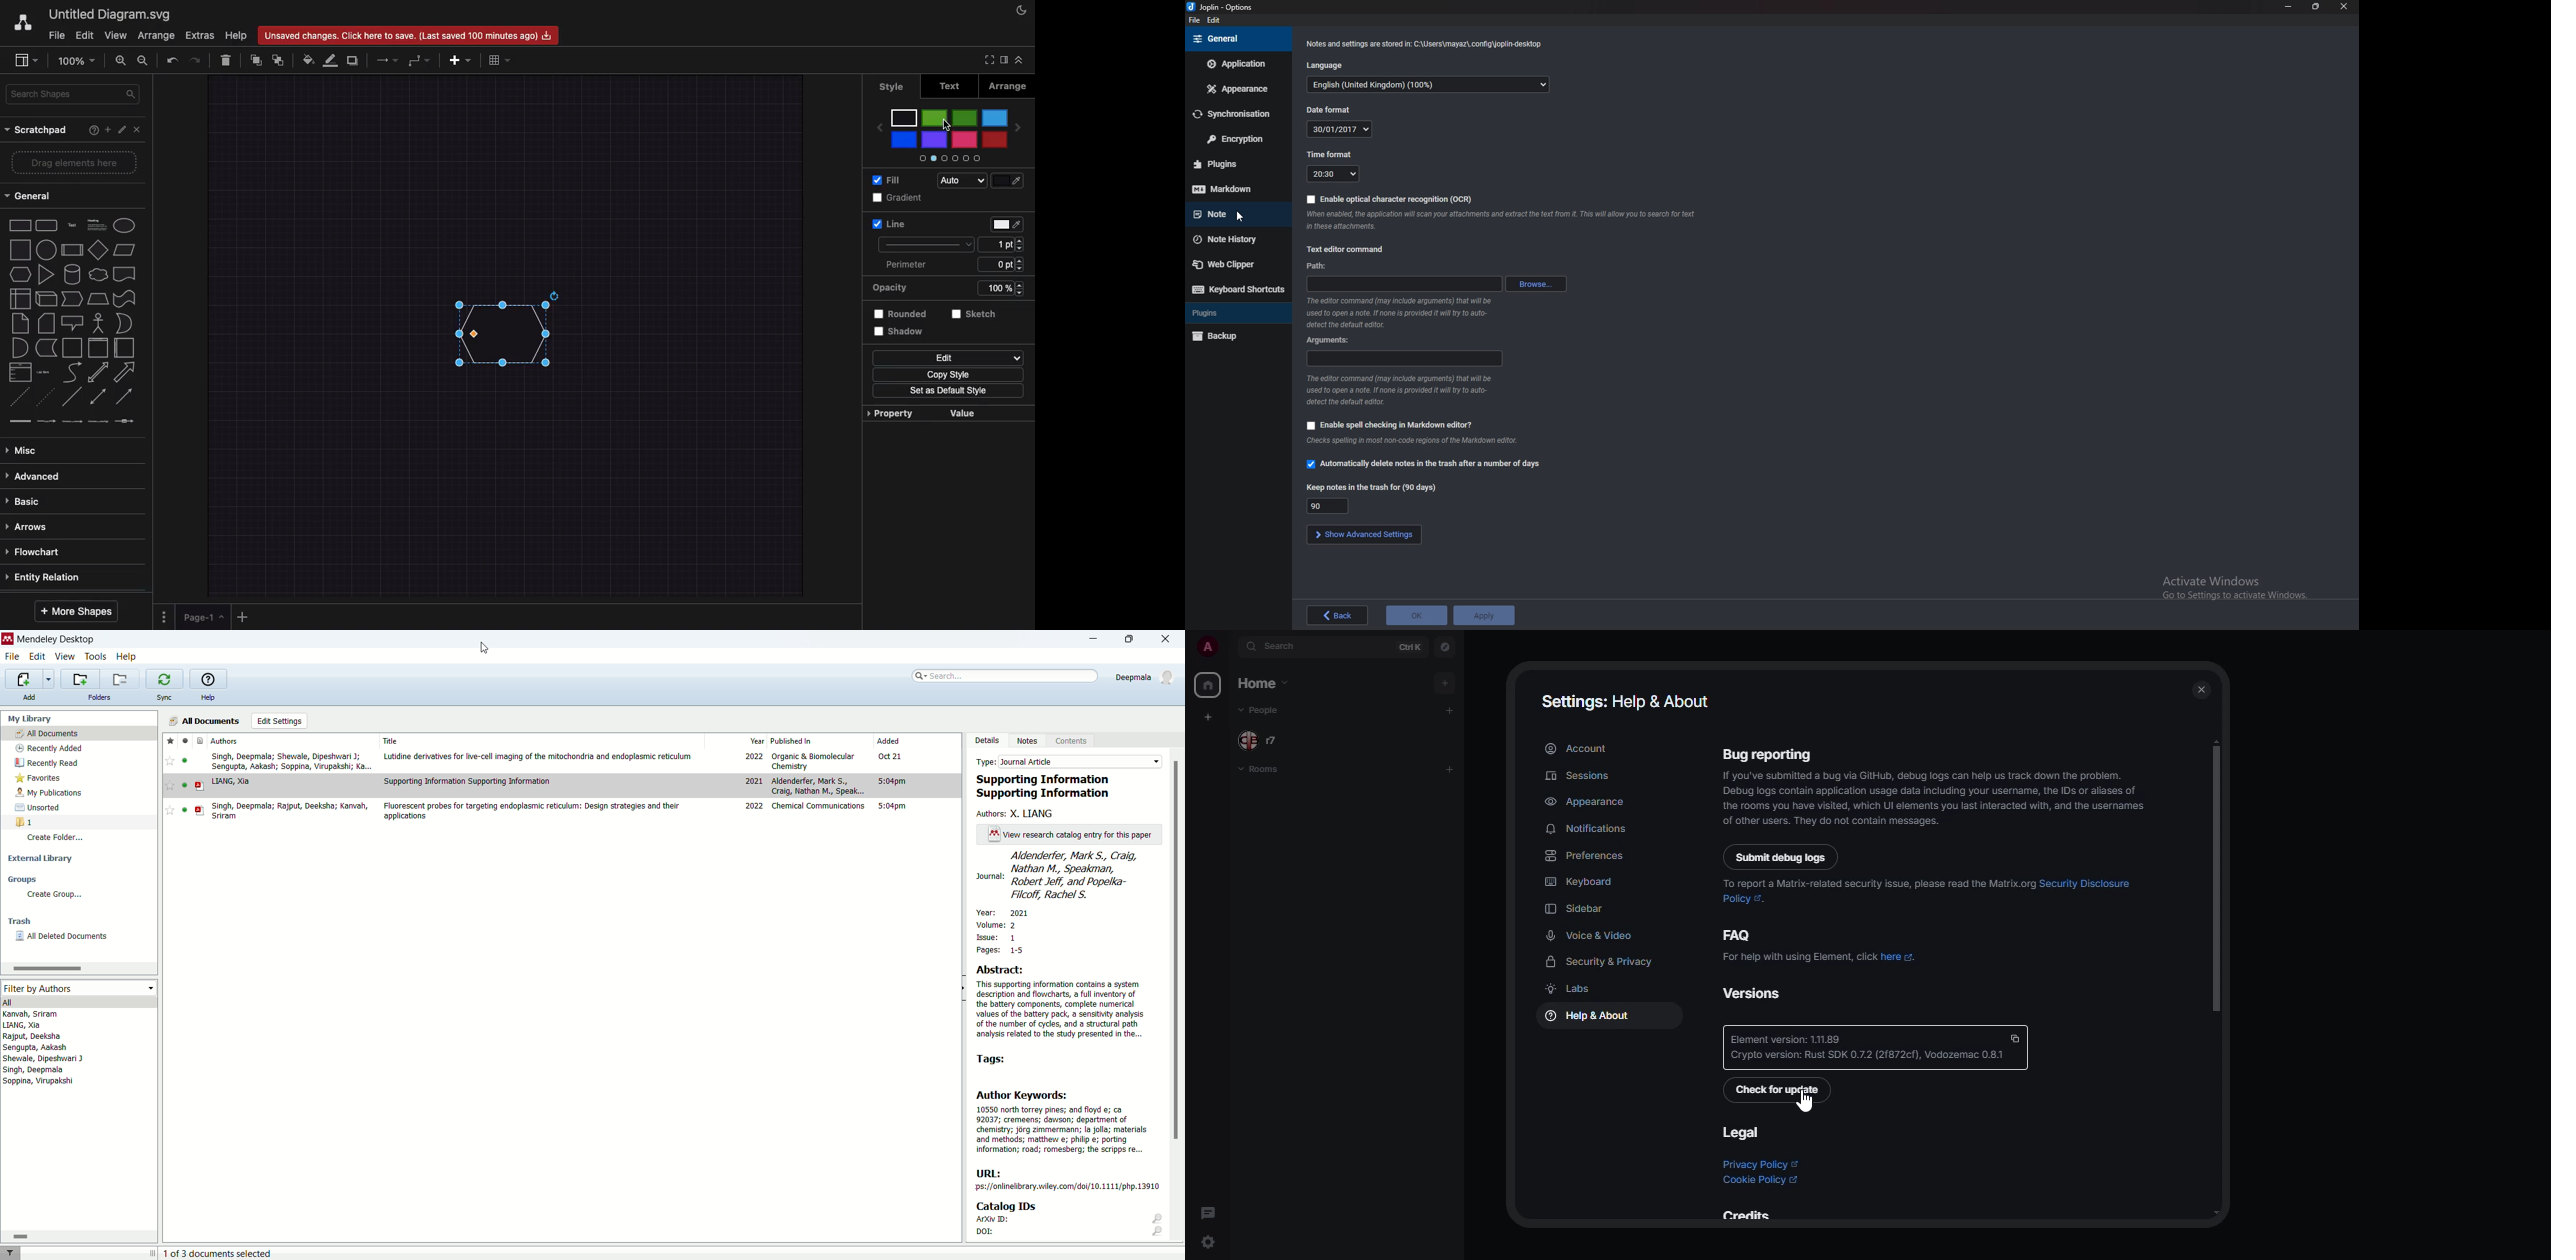  Describe the element at coordinates (951, 375) in the screenshot. I see `Copy style` at that location.